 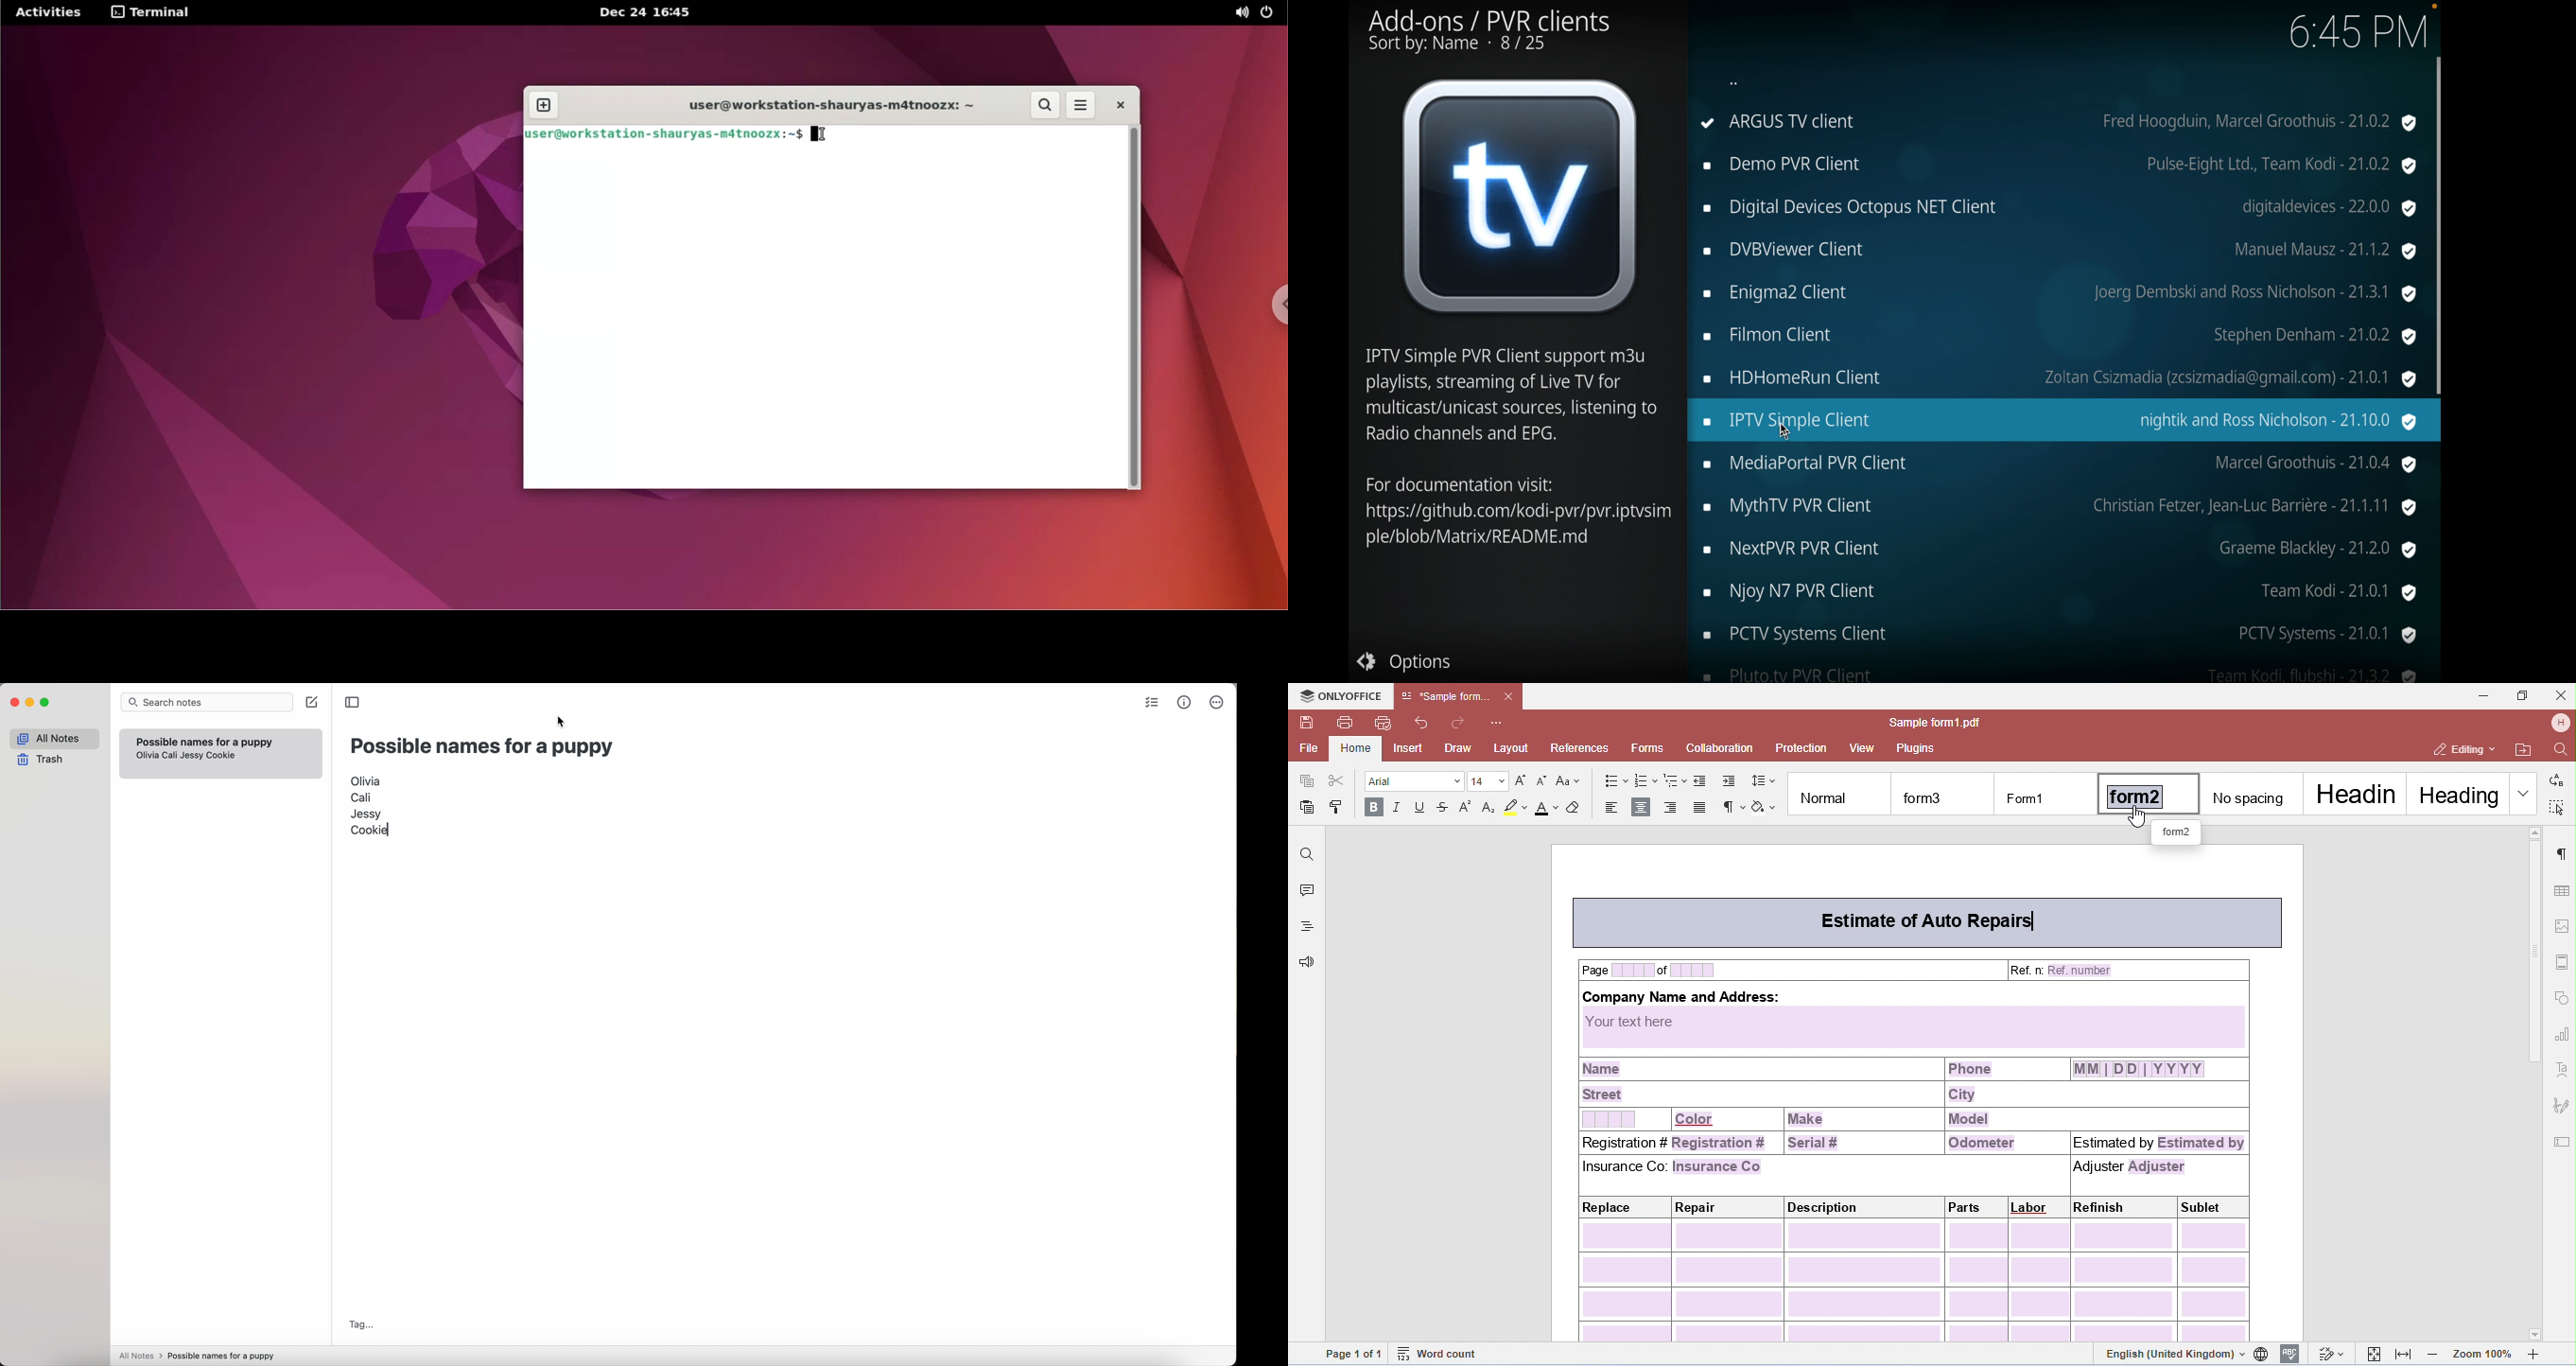 I want to click on 6:44 PM, so click(x=2364, y=34).